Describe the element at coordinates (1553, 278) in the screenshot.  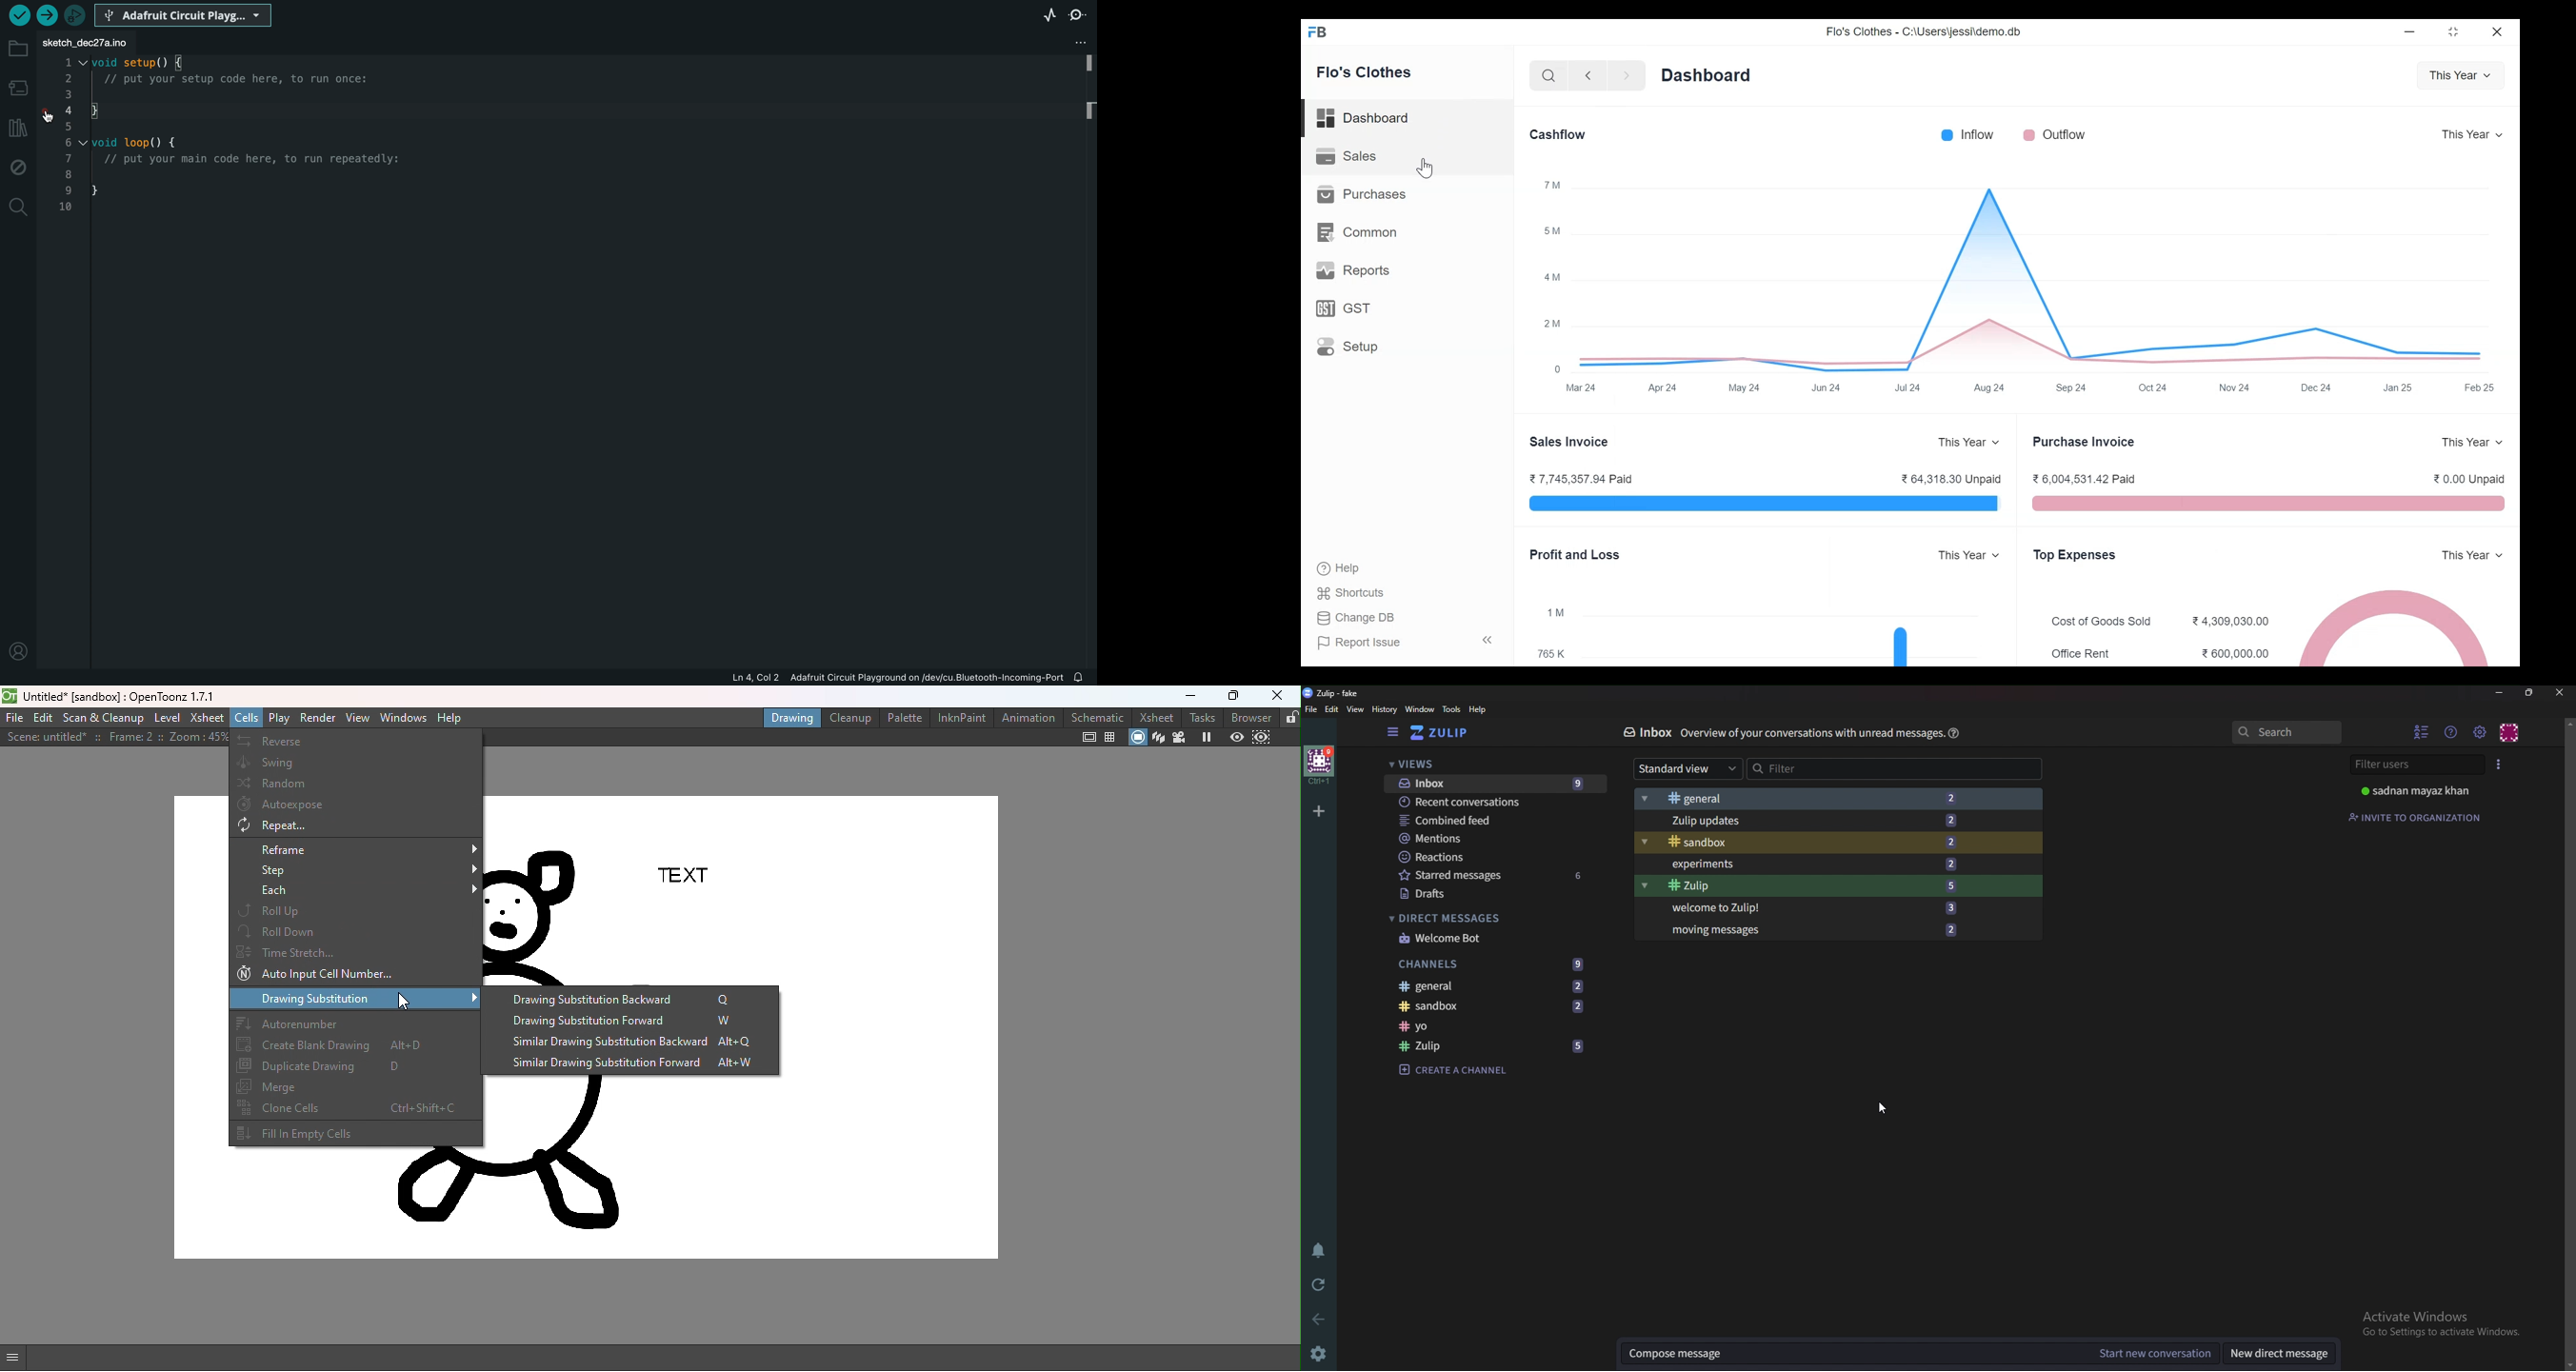
I see `4M` at that location.